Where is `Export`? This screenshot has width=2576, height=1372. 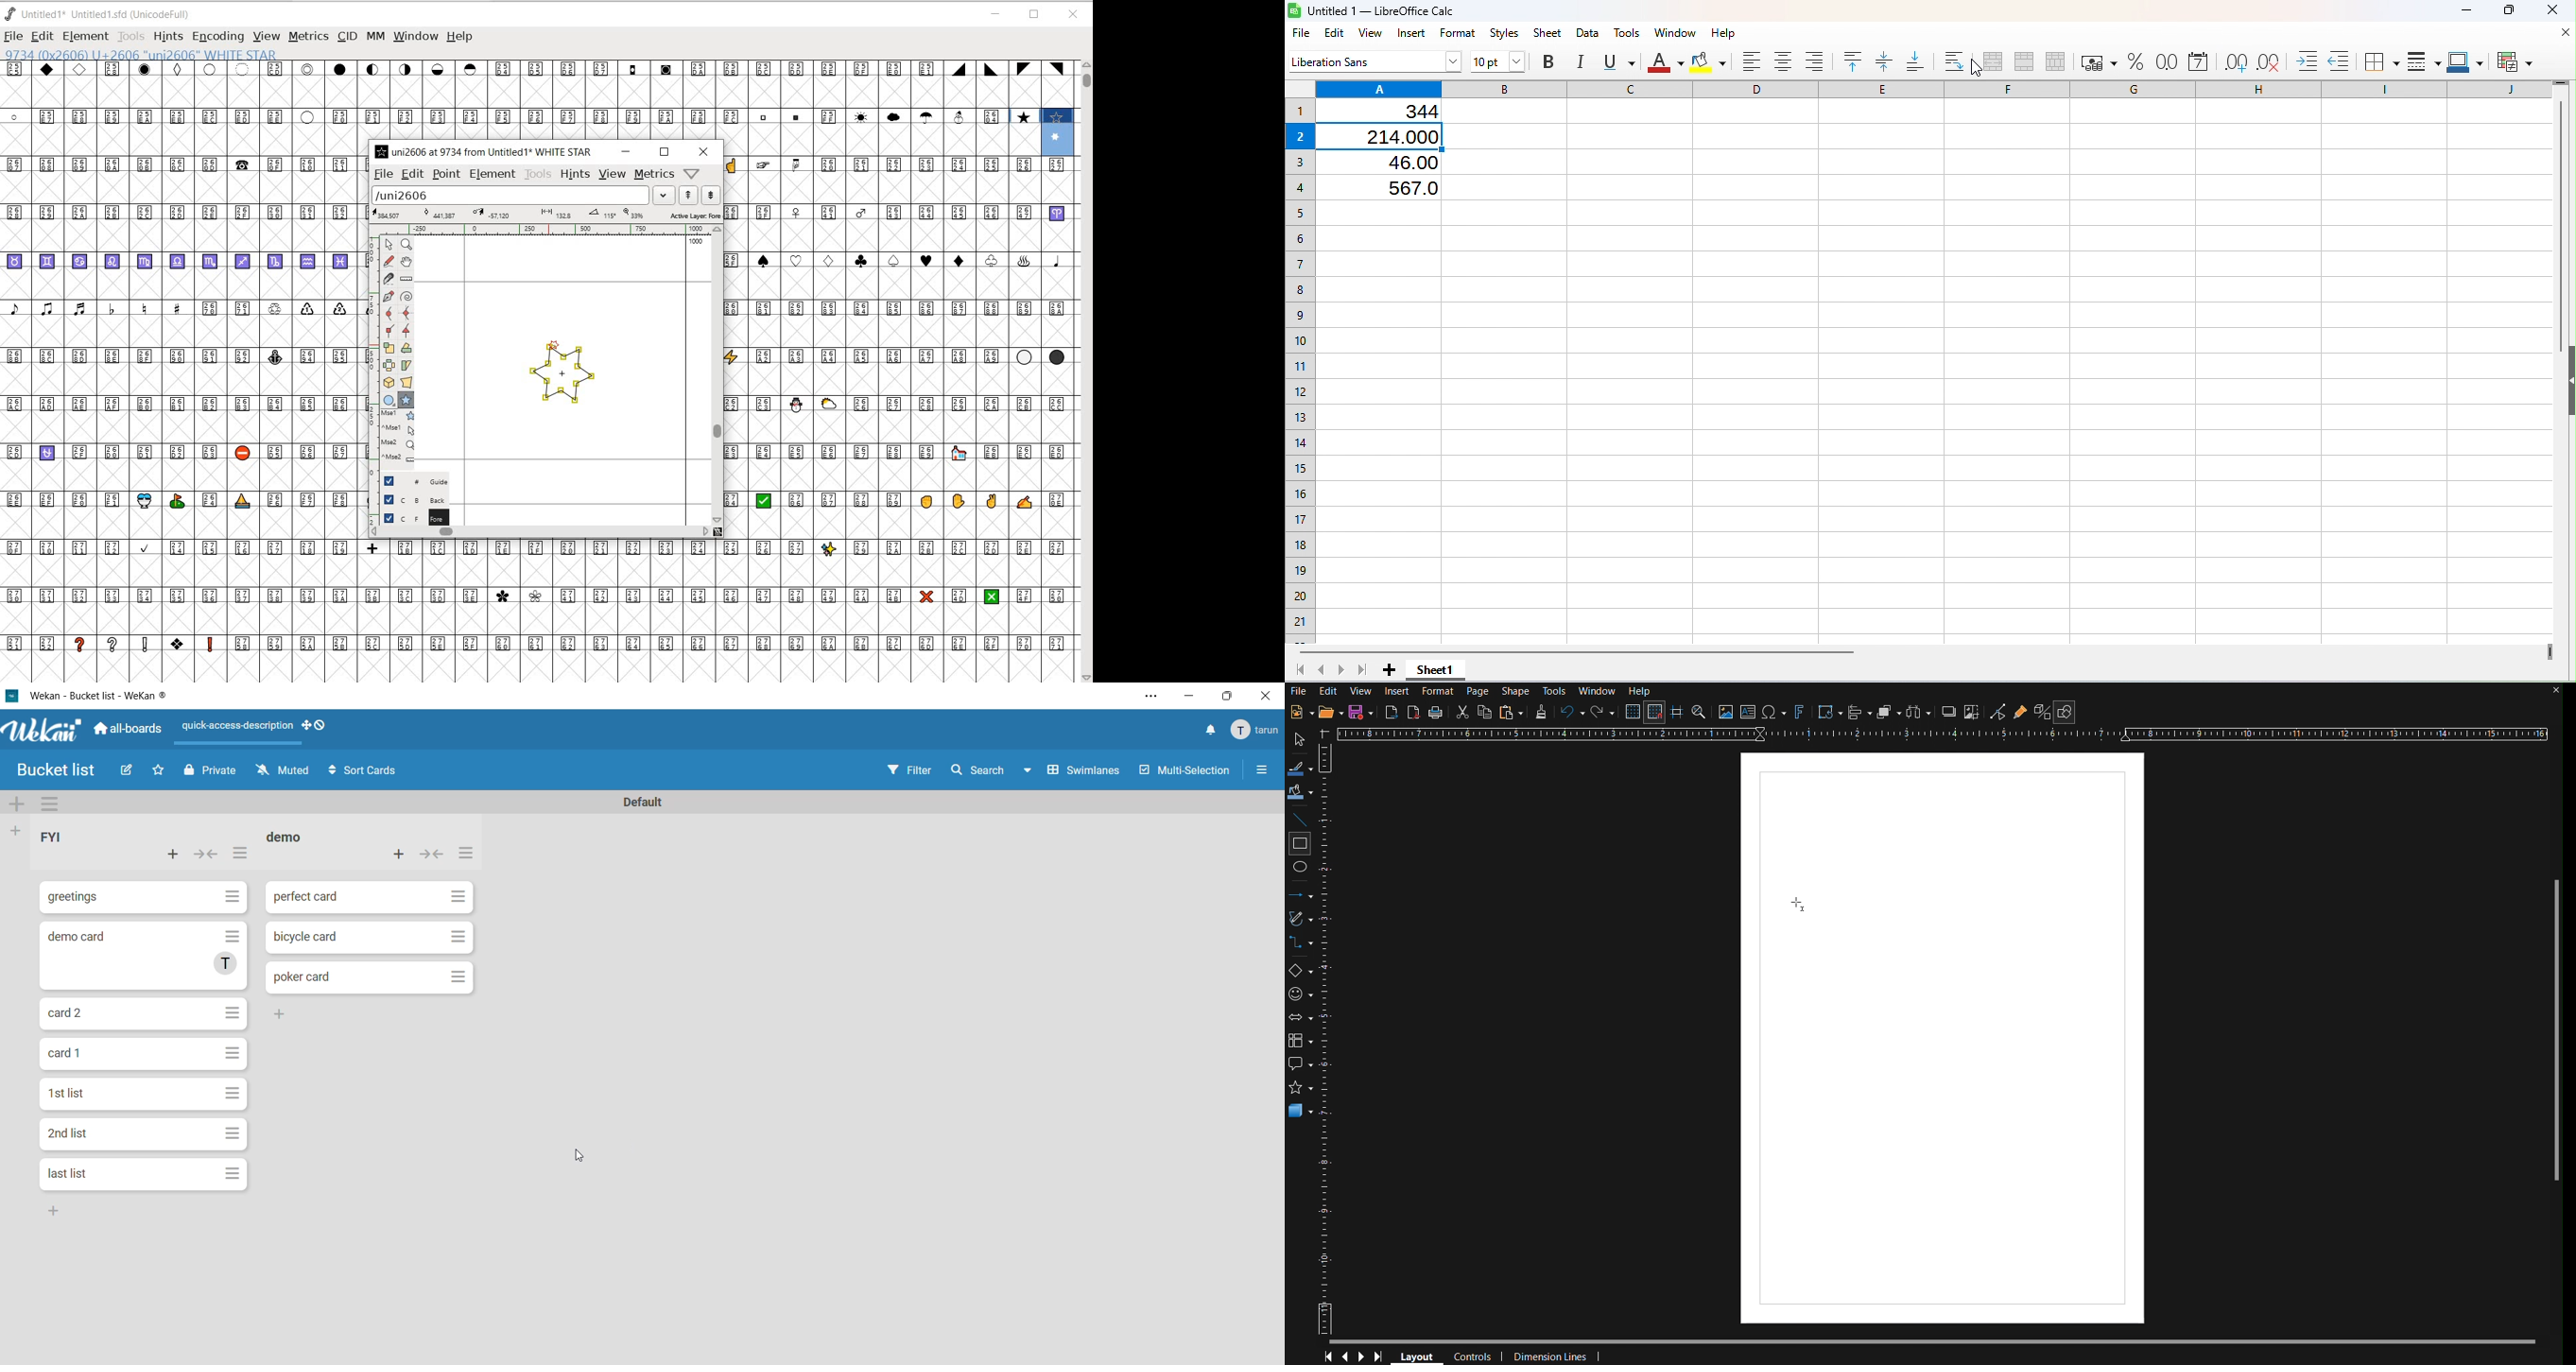
Export is located at coordinates (1391, 712).